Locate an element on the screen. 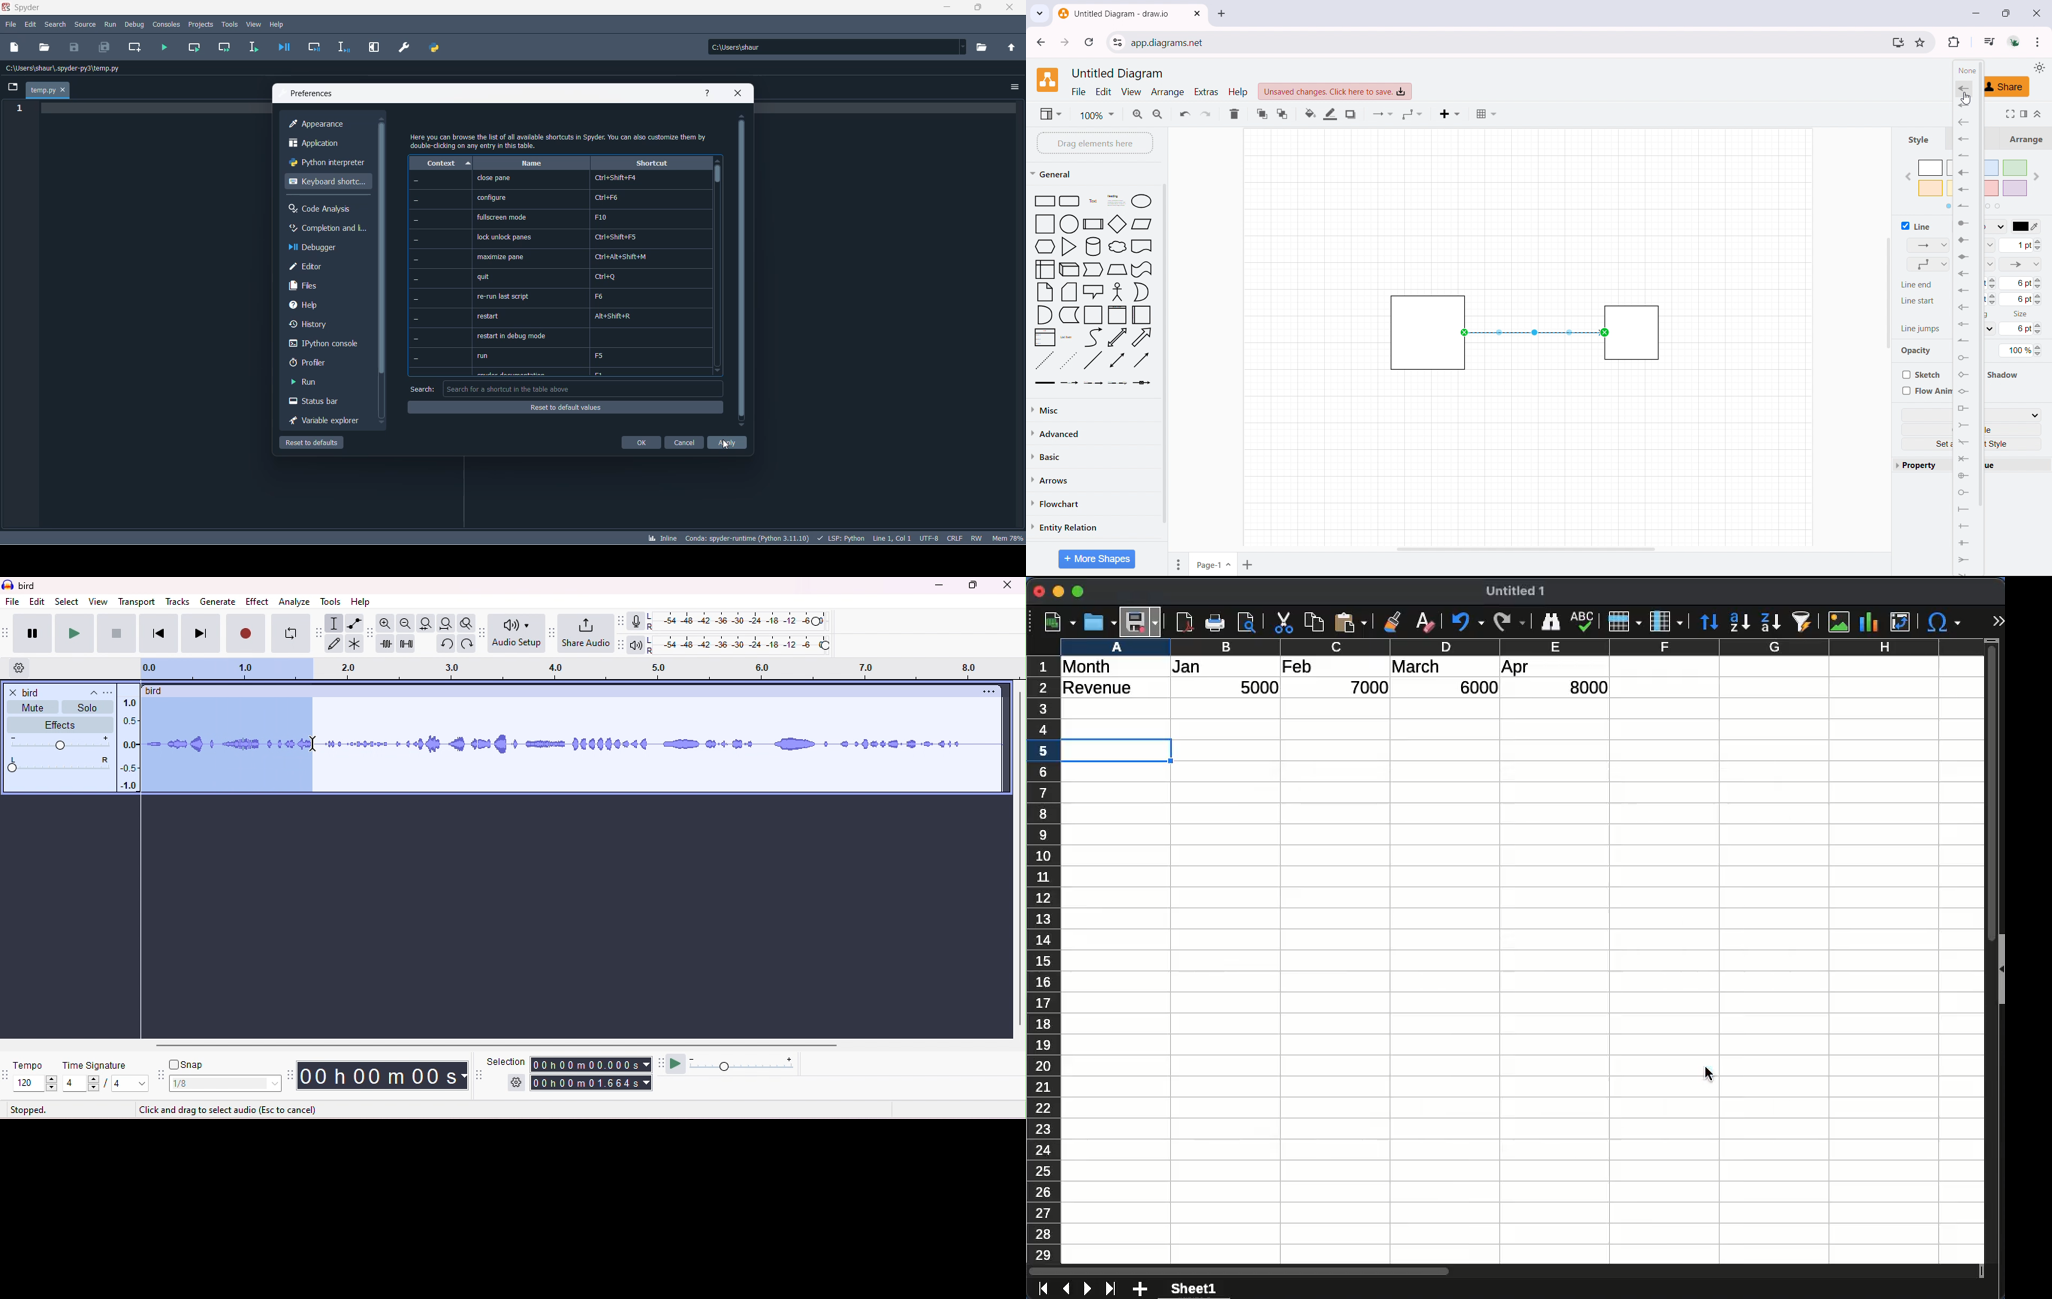  move up is located at coordinates (382, 119).